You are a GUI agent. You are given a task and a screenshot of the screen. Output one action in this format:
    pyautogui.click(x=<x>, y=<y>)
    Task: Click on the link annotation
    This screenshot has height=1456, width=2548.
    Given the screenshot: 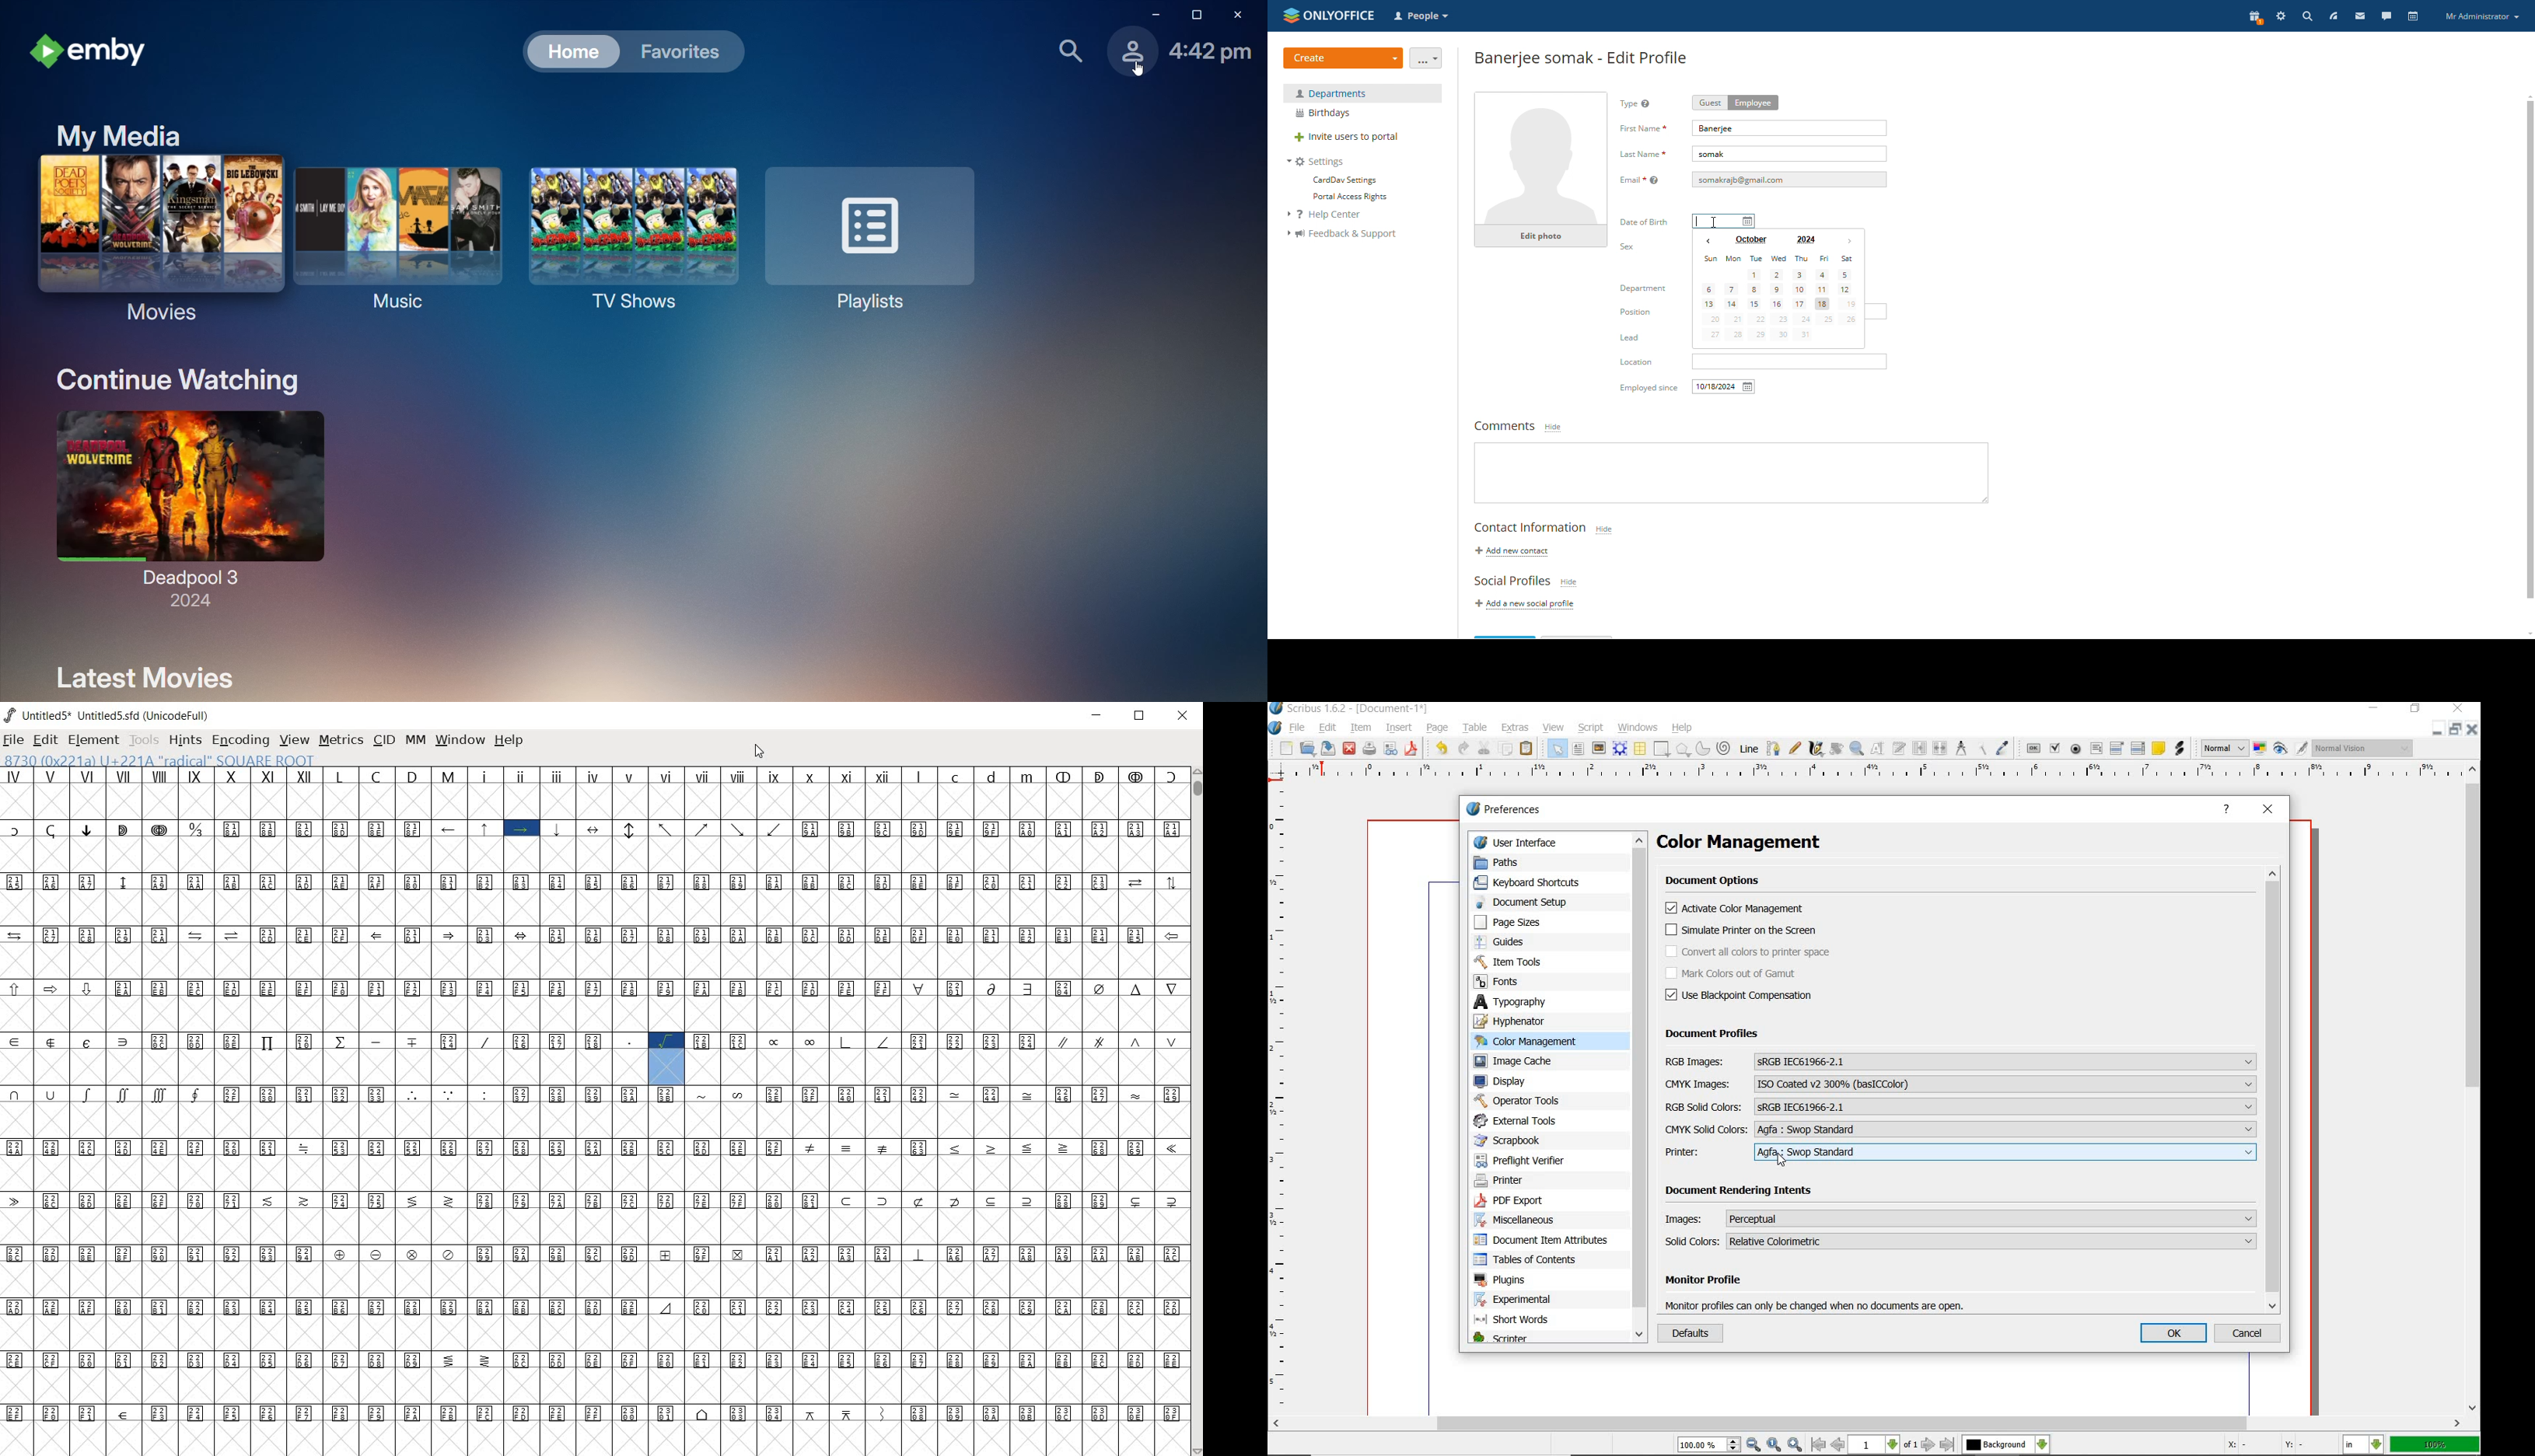 What is the action you would take?
    pyautogui.click(x=2181, y=749)
    